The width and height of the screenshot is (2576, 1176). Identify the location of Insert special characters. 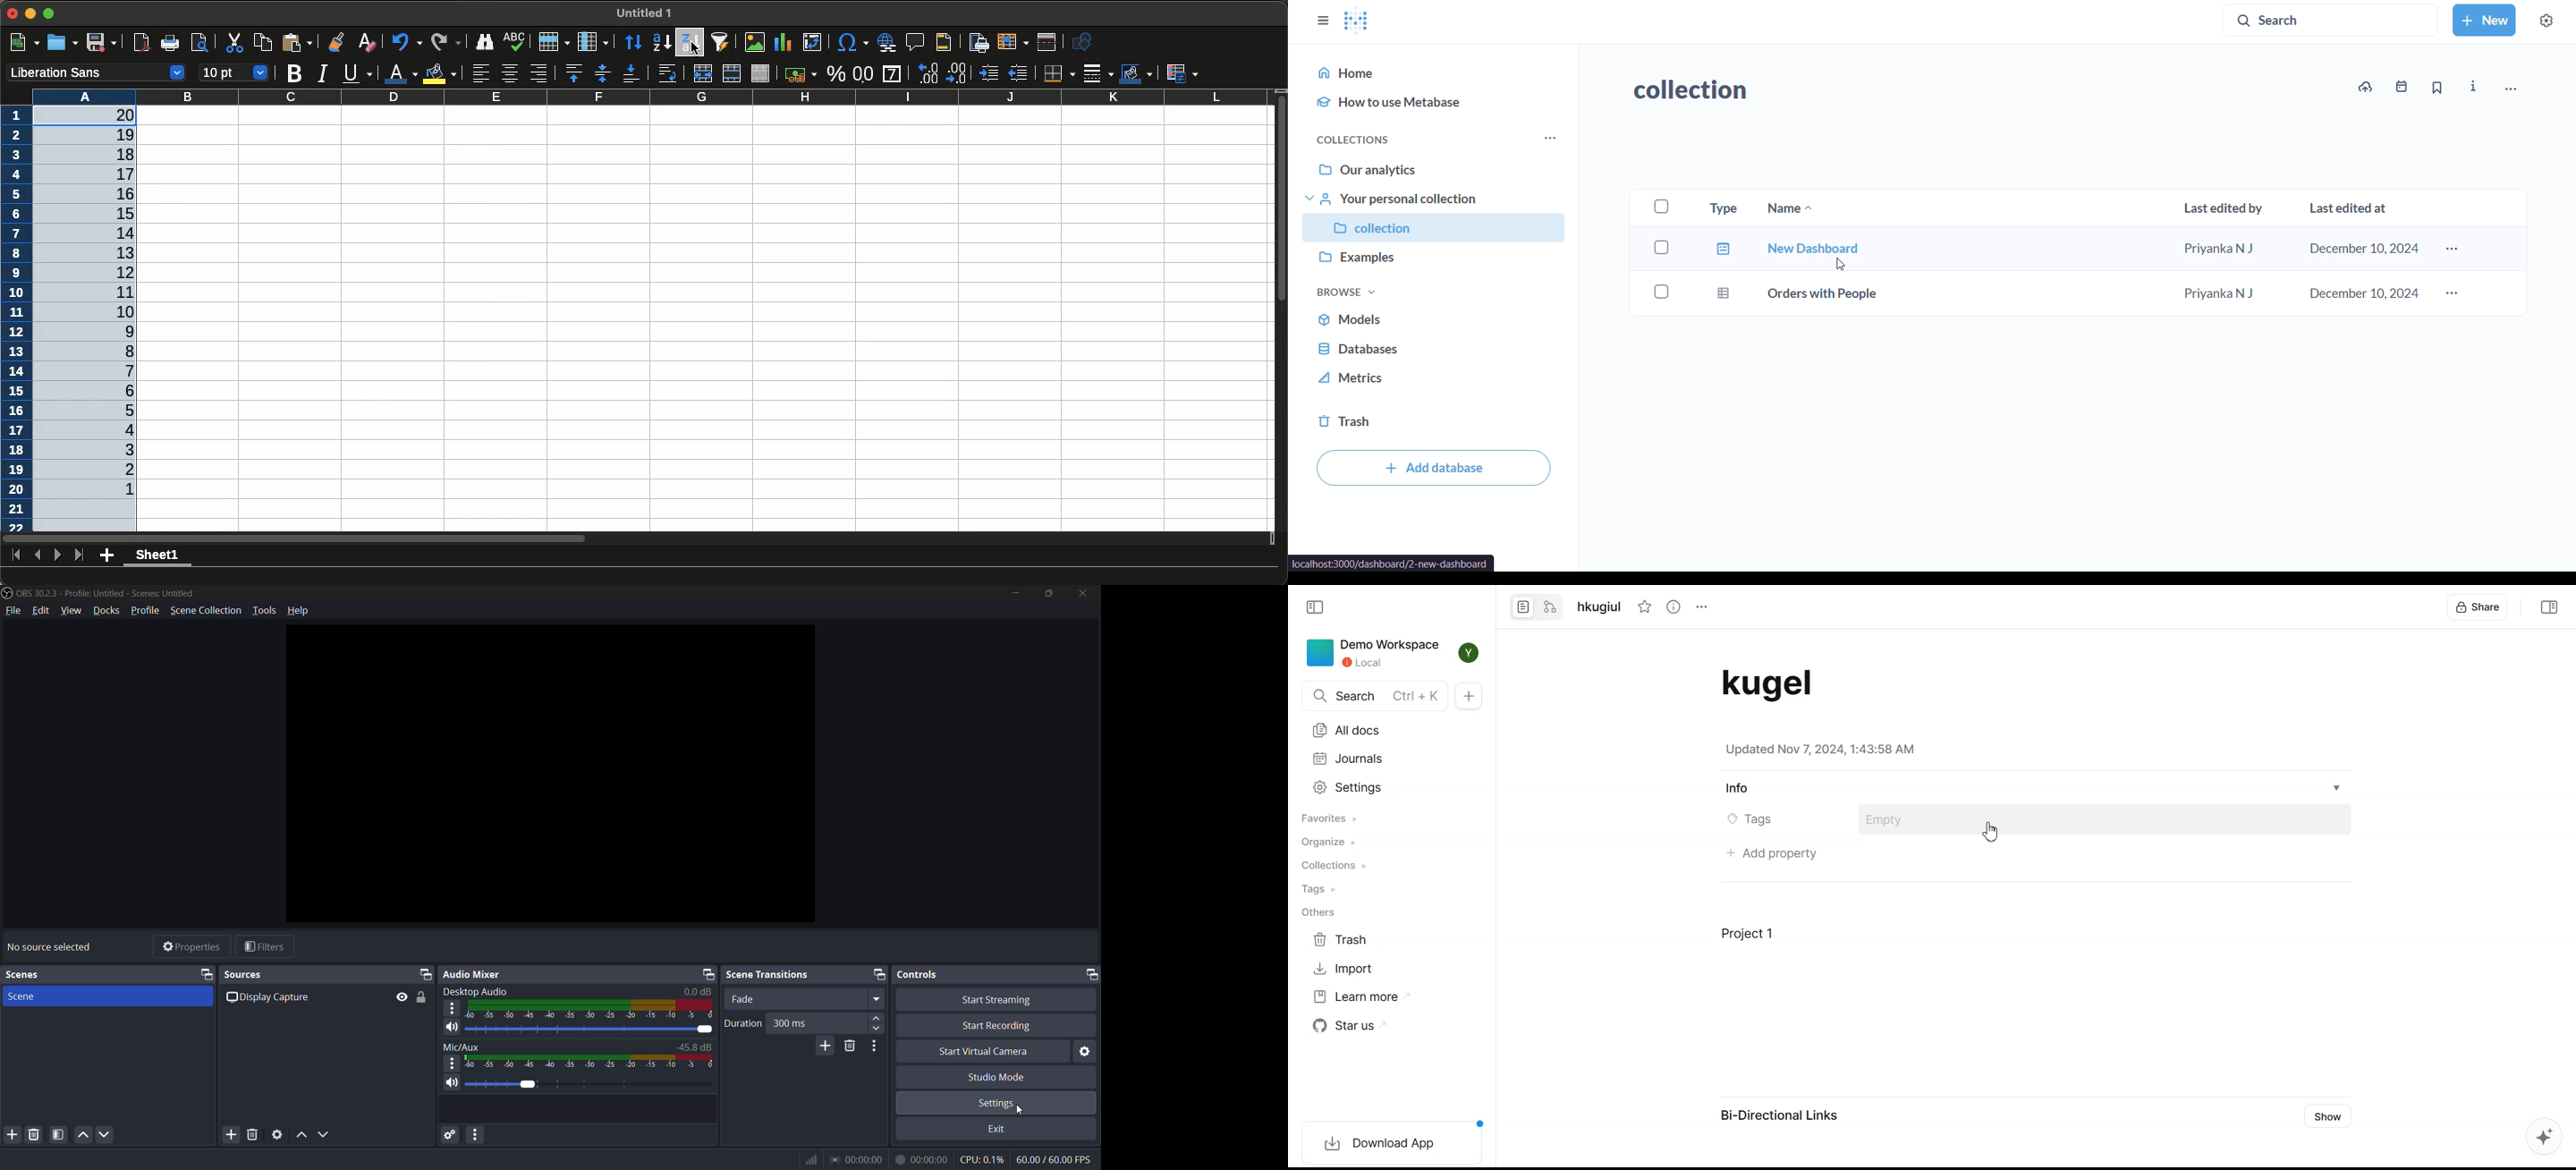
(852, 42).